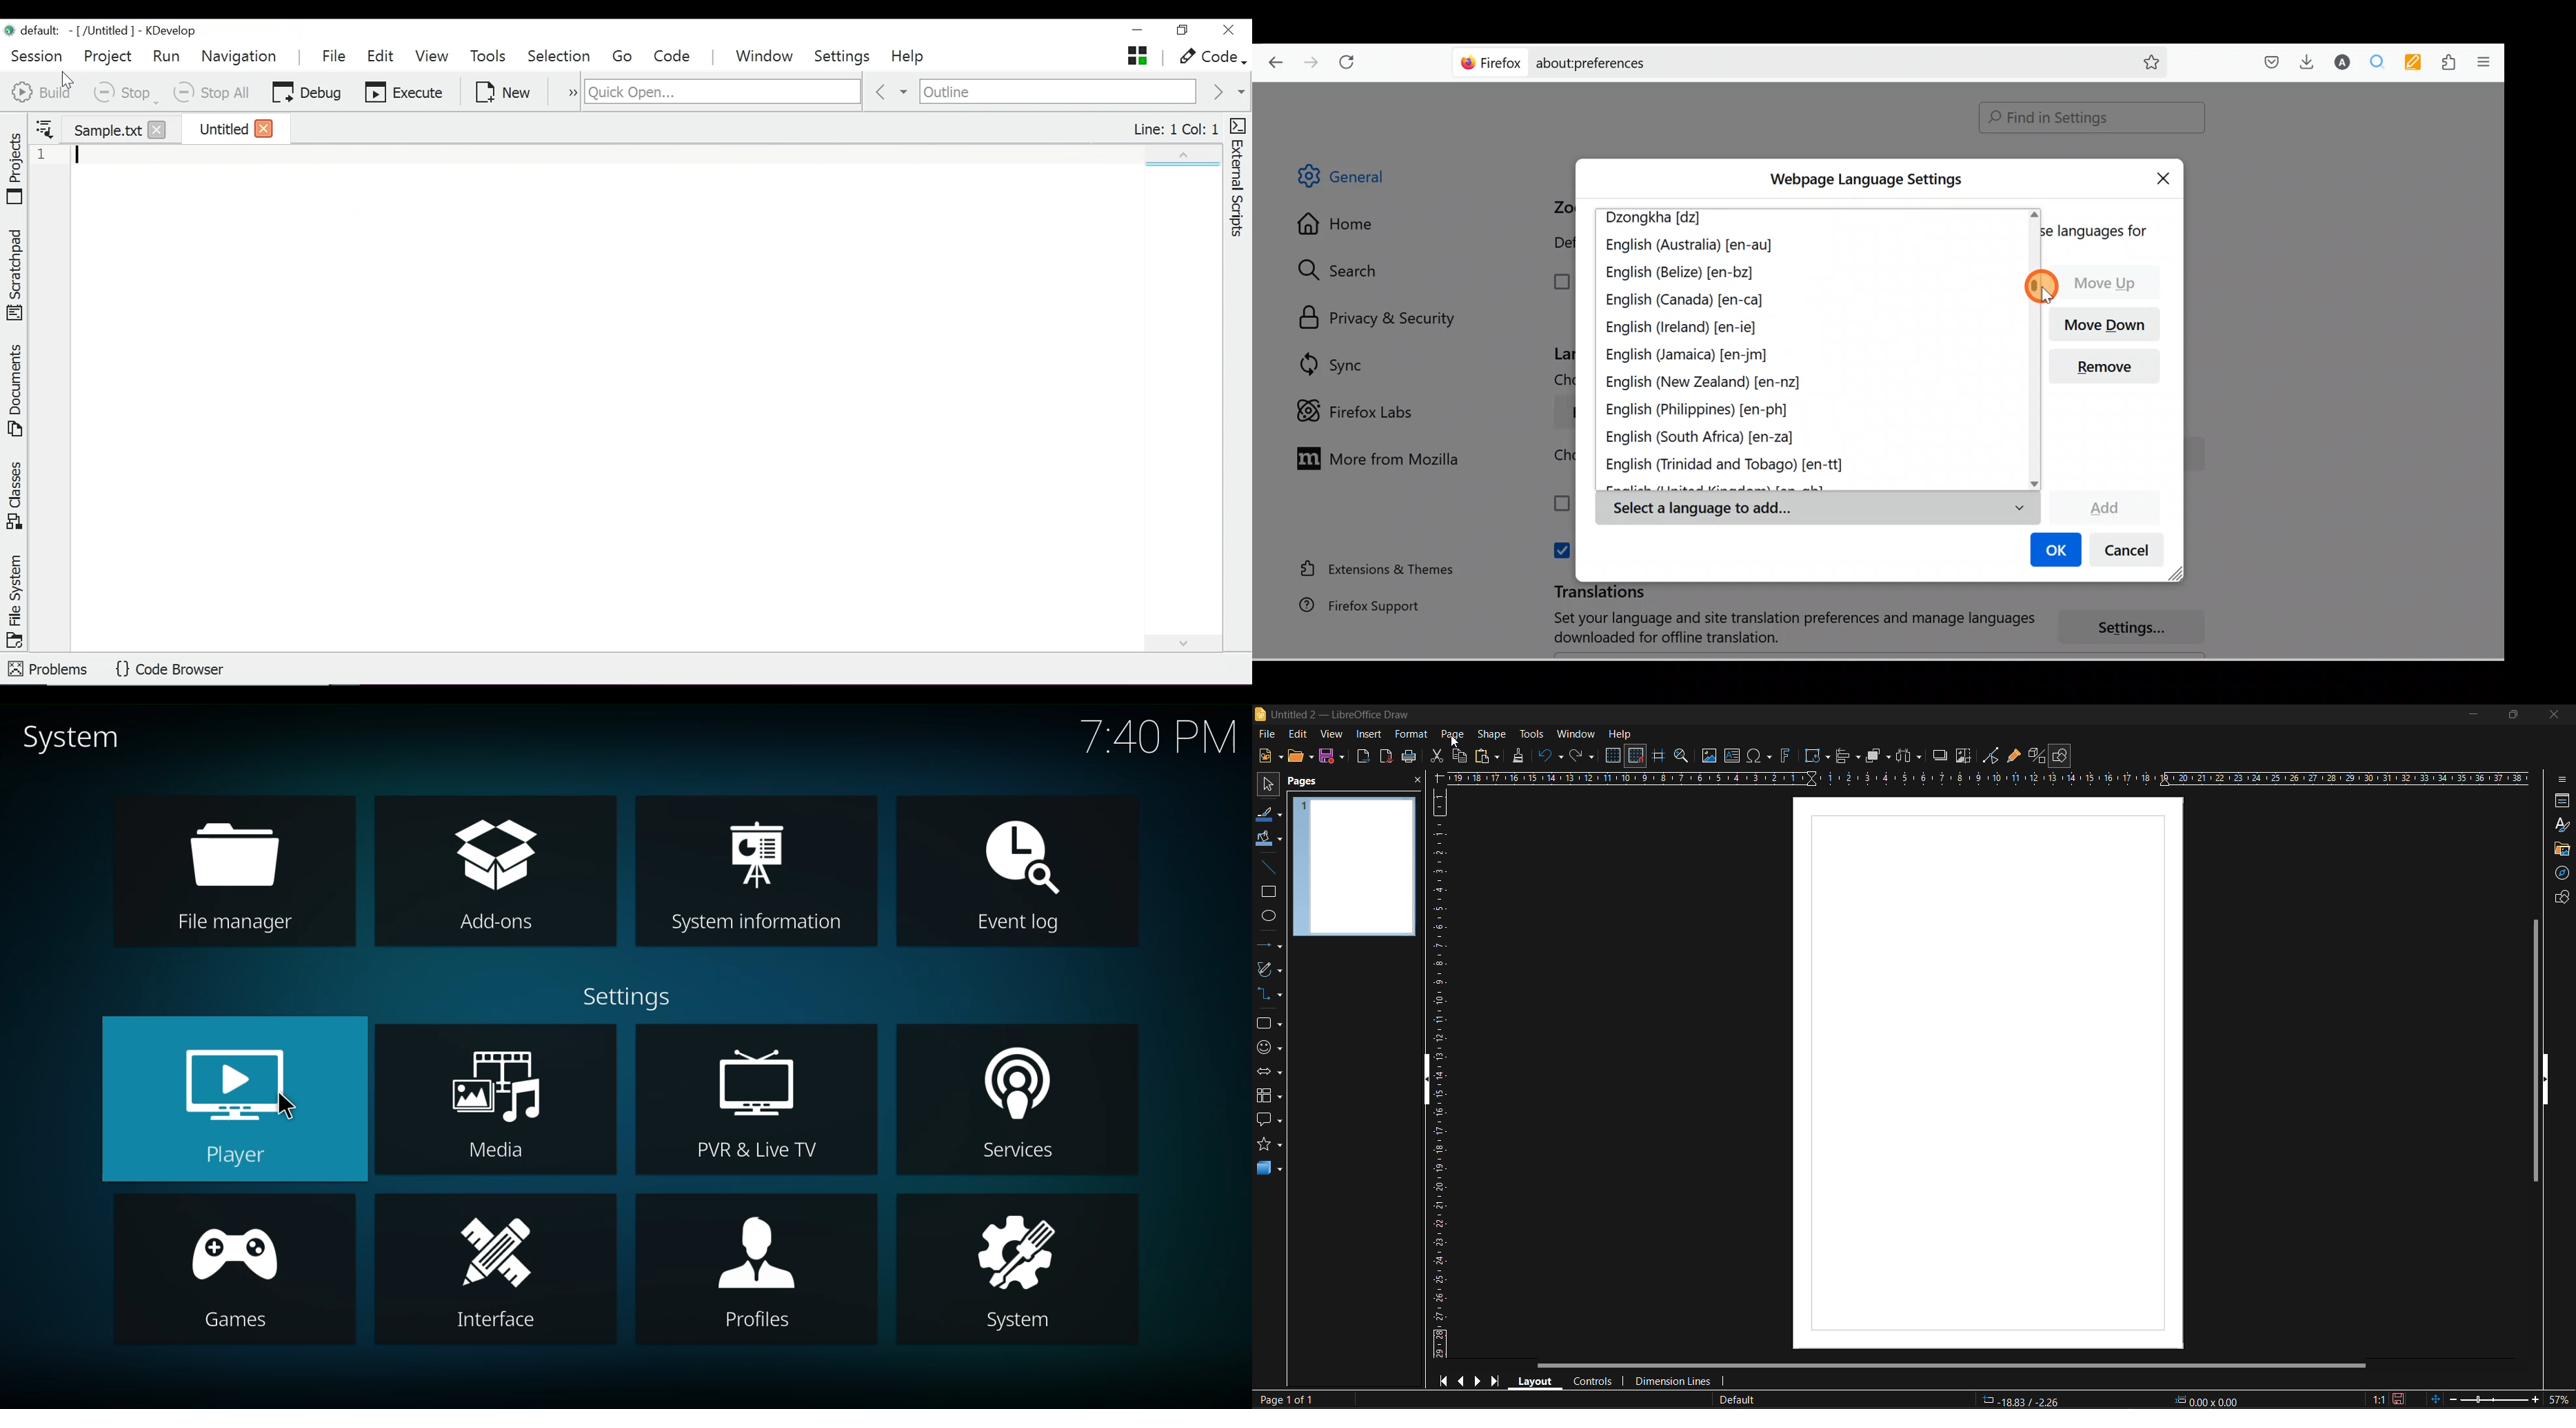 This screenshot has width=2576, height=1428. I want to click on media, so click(510, 1101).